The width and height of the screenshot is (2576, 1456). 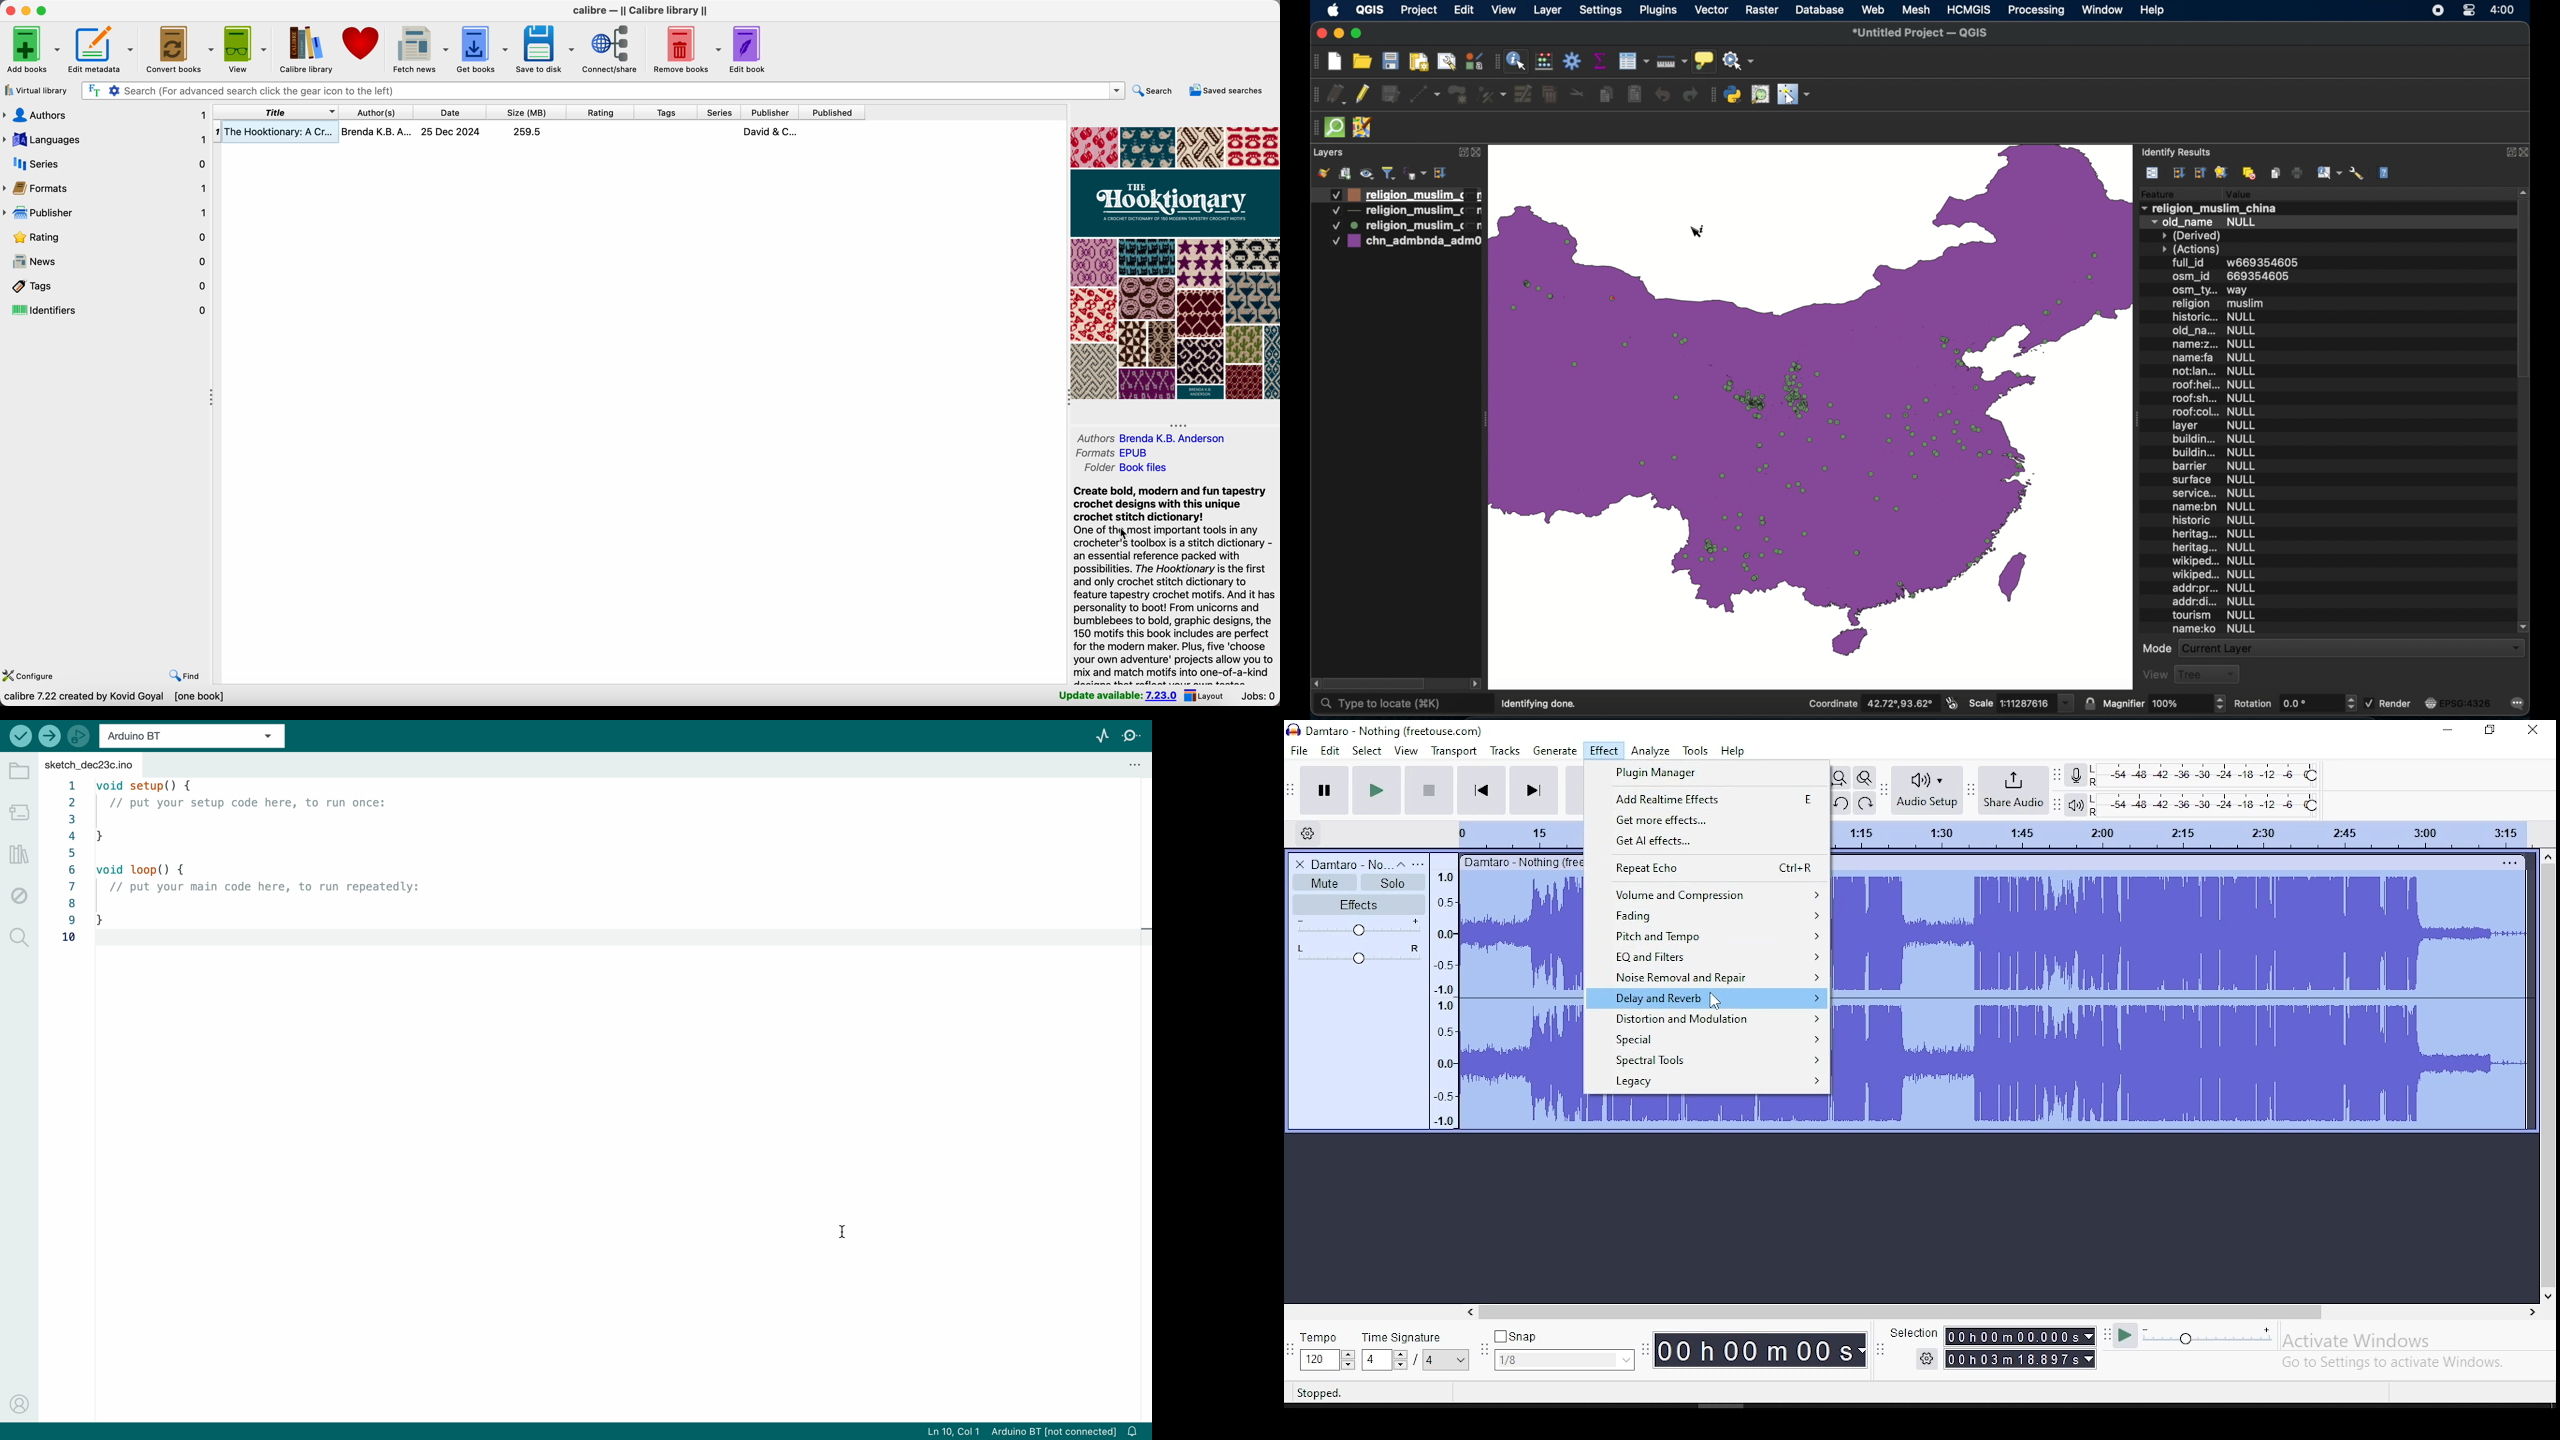 What do you see at coordinates (2294, 703) in the screenshot?
I see `rotation` at bounding box center [2294, 703].